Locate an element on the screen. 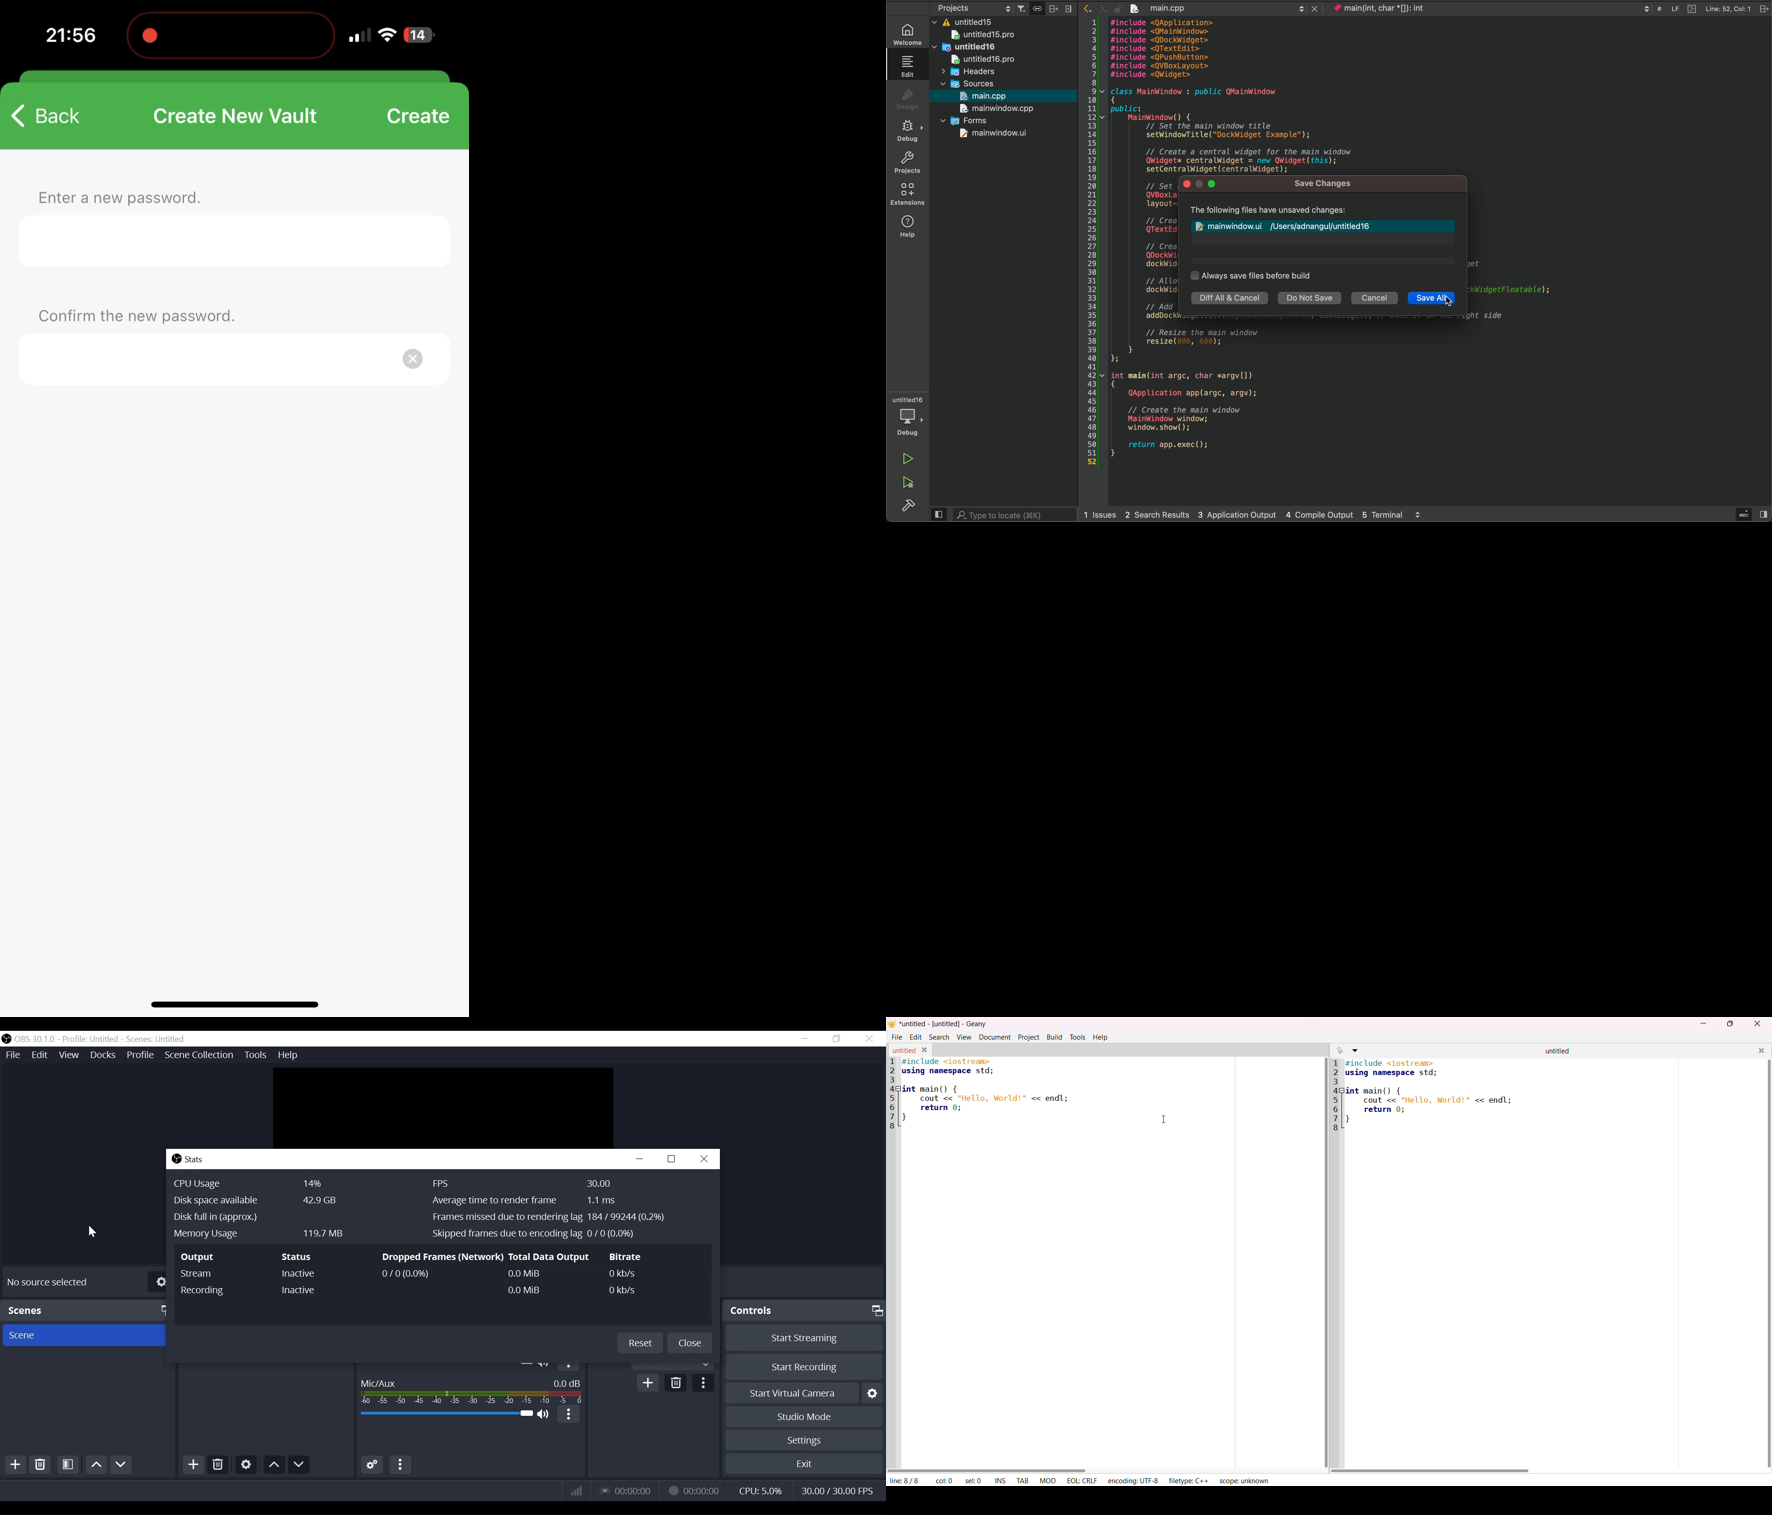 The width and height of the screenshot is (1792, 1540). View is located at coordinates (69, 1055).